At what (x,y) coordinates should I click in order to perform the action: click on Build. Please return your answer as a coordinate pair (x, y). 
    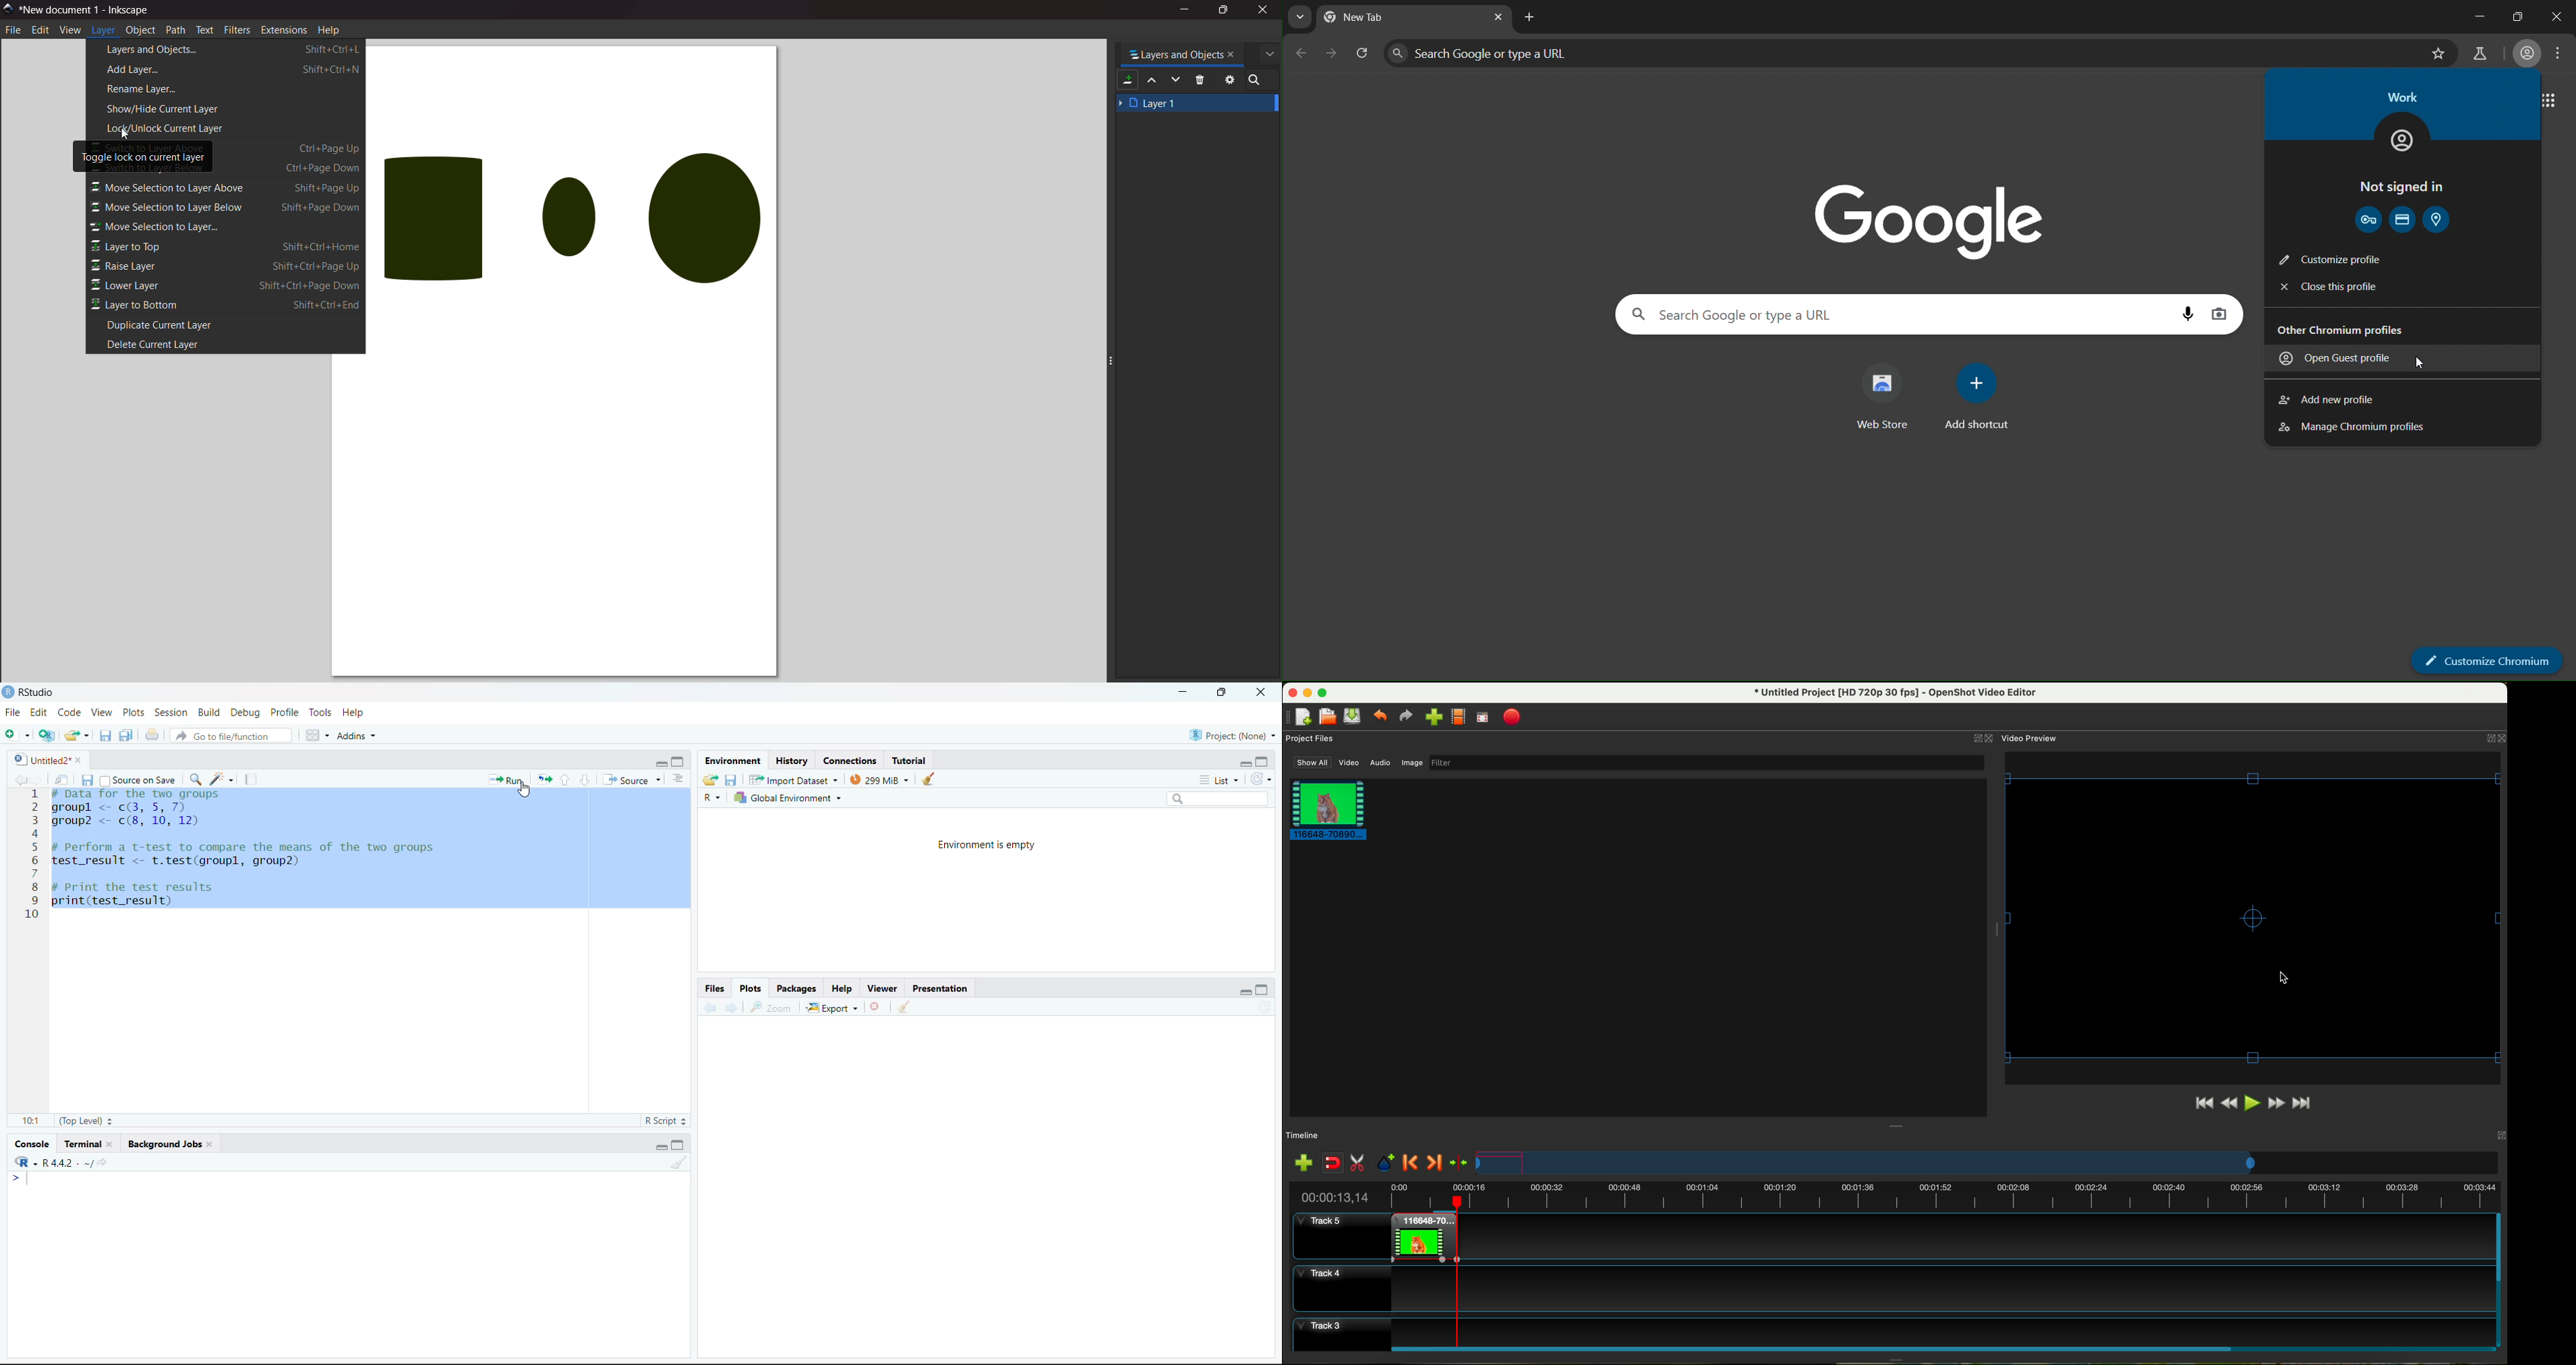
    Looking at the image, I should click on (209, 713).